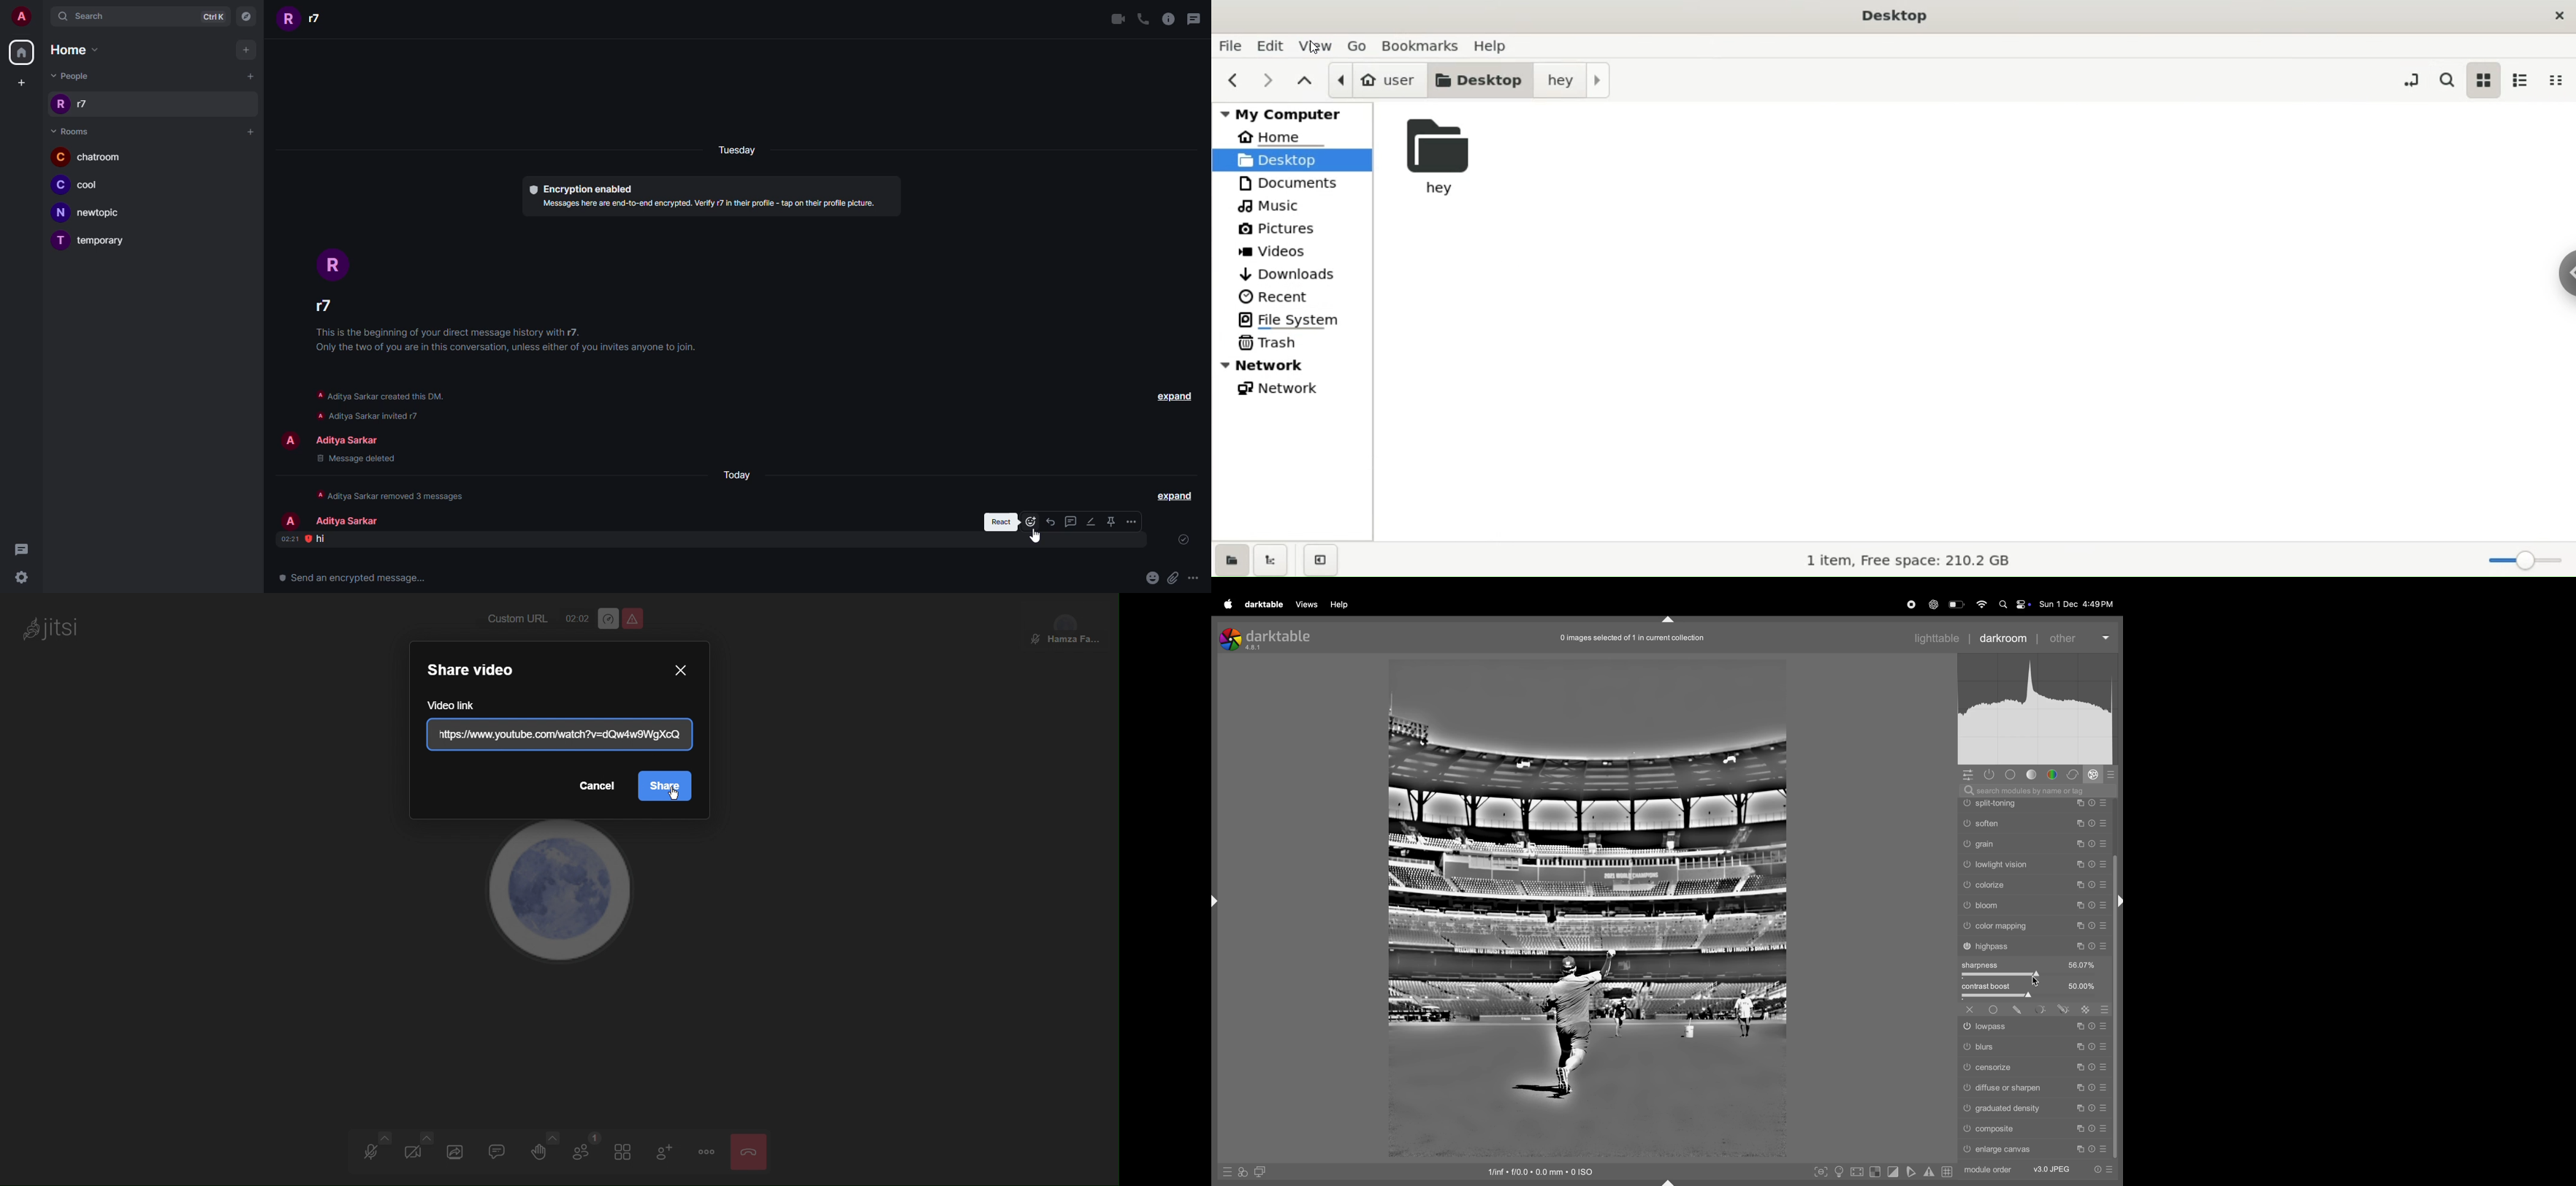  I want to click on expand, so click(1171, 396).